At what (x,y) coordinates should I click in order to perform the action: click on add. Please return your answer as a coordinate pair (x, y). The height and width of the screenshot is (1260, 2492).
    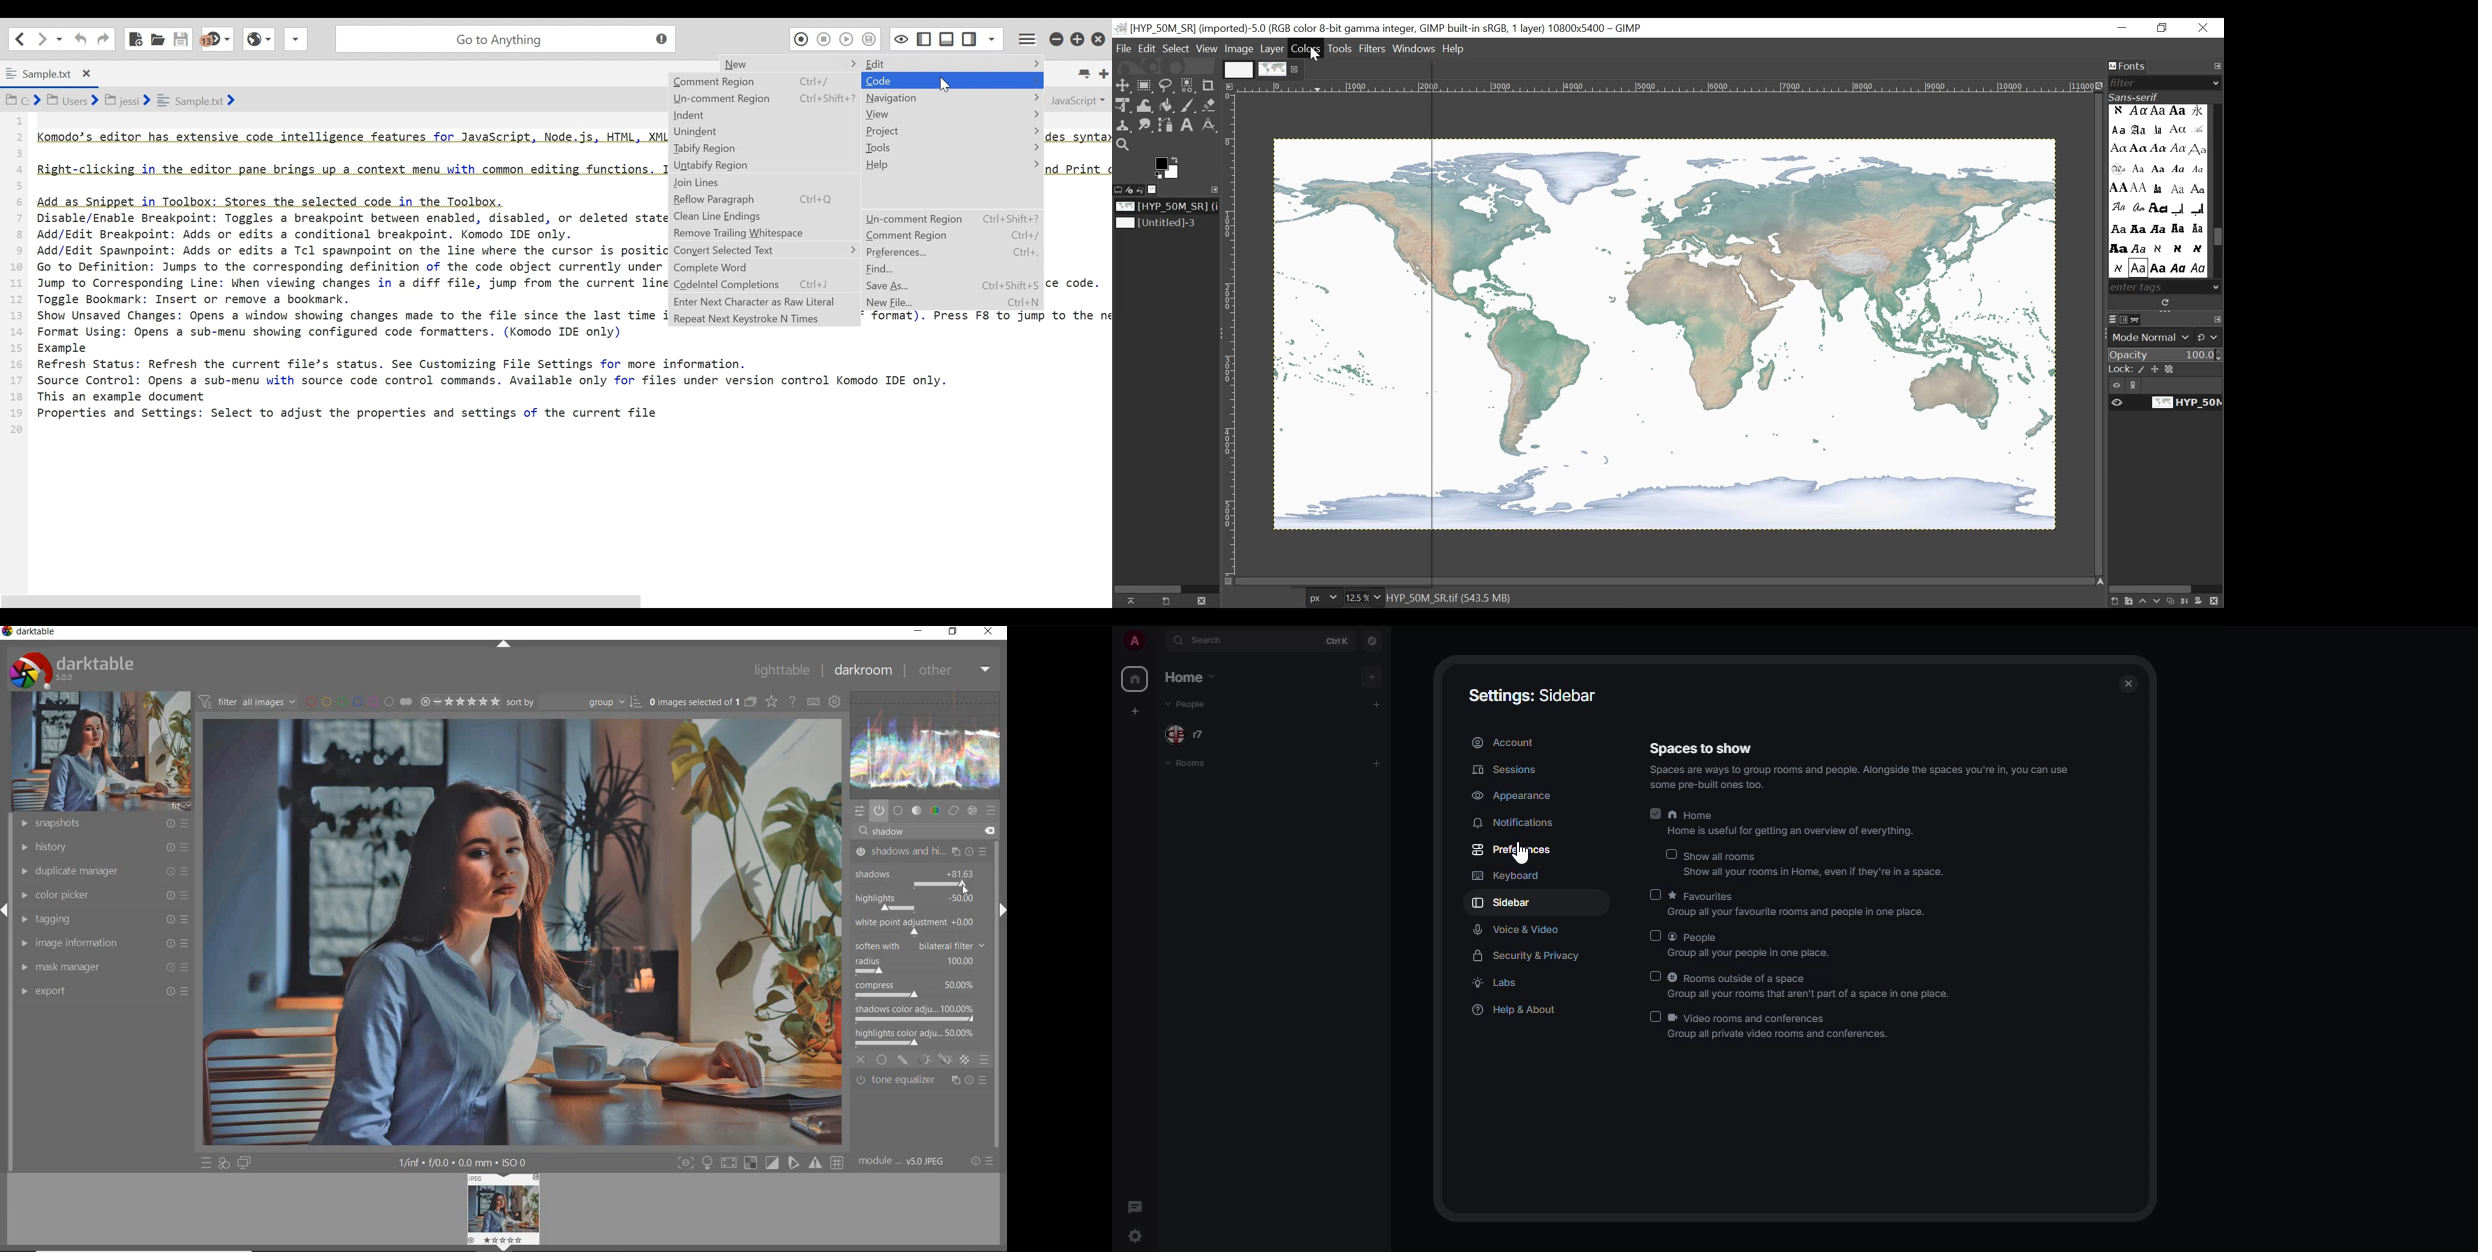
    Looking at the image, I should click on (1374, 701).